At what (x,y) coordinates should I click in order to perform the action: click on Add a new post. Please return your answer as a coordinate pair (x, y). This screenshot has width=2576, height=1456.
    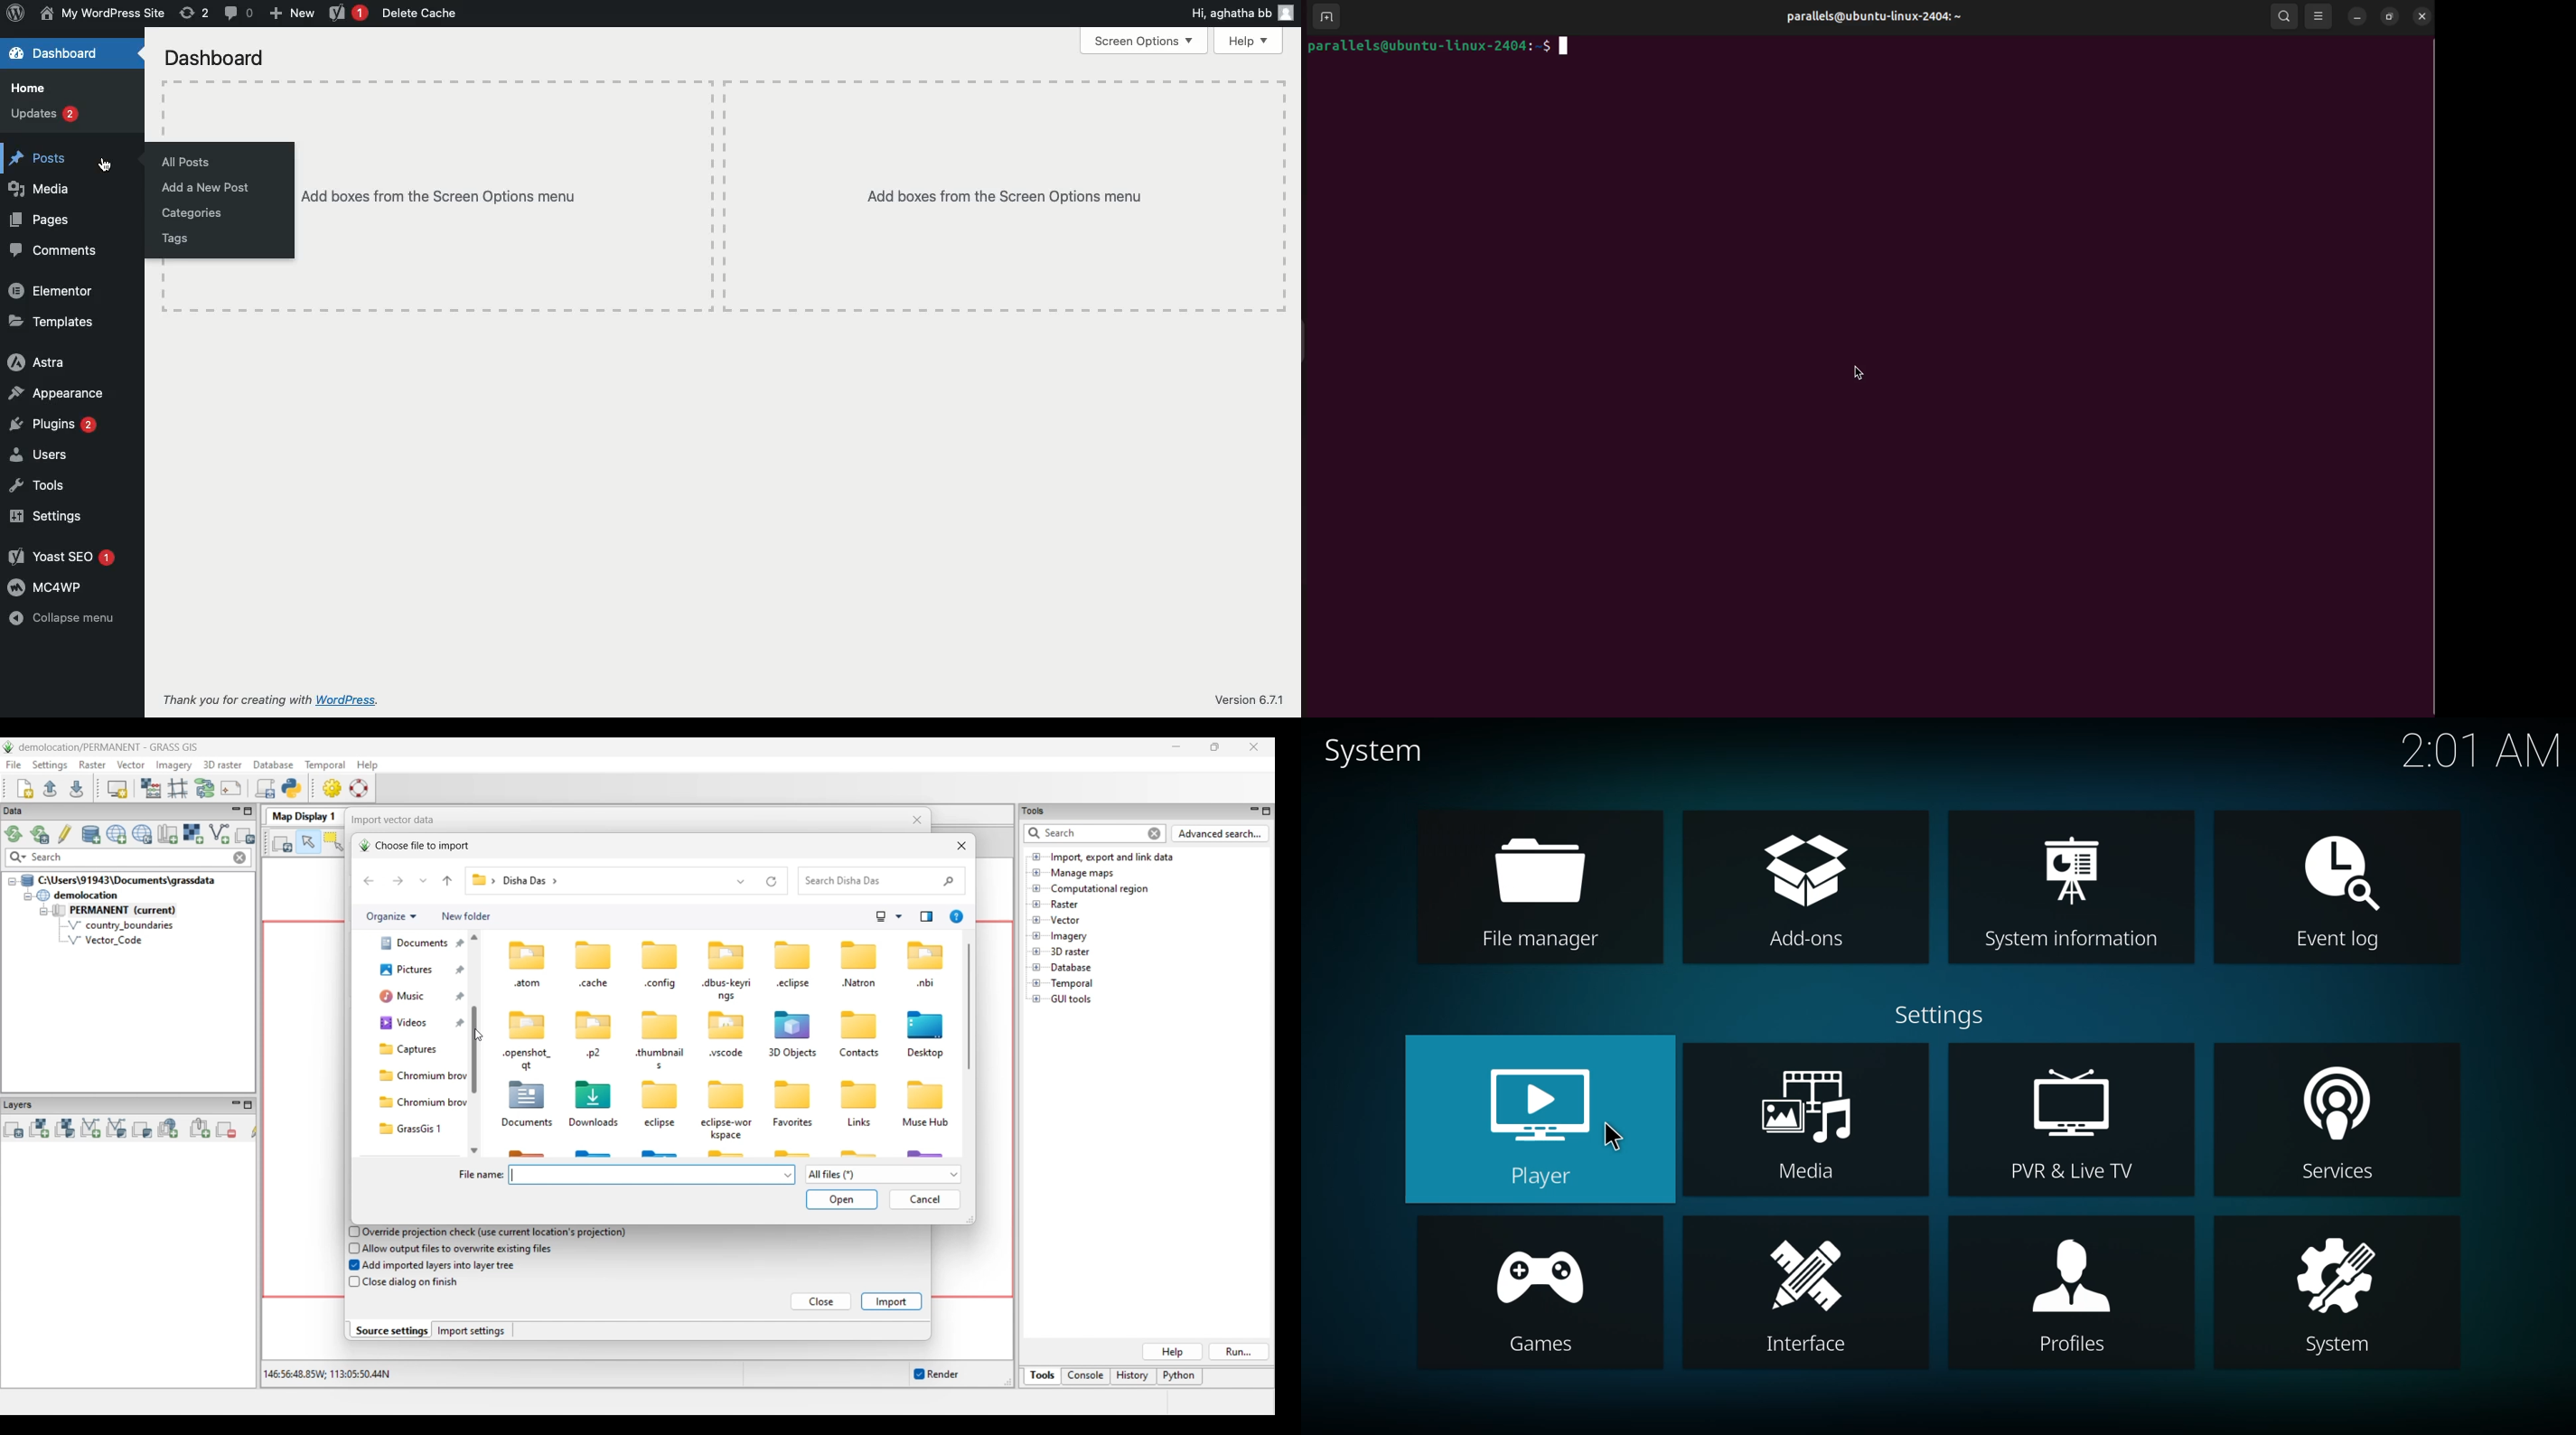
    Looking at the image, I should click on (207, 188).